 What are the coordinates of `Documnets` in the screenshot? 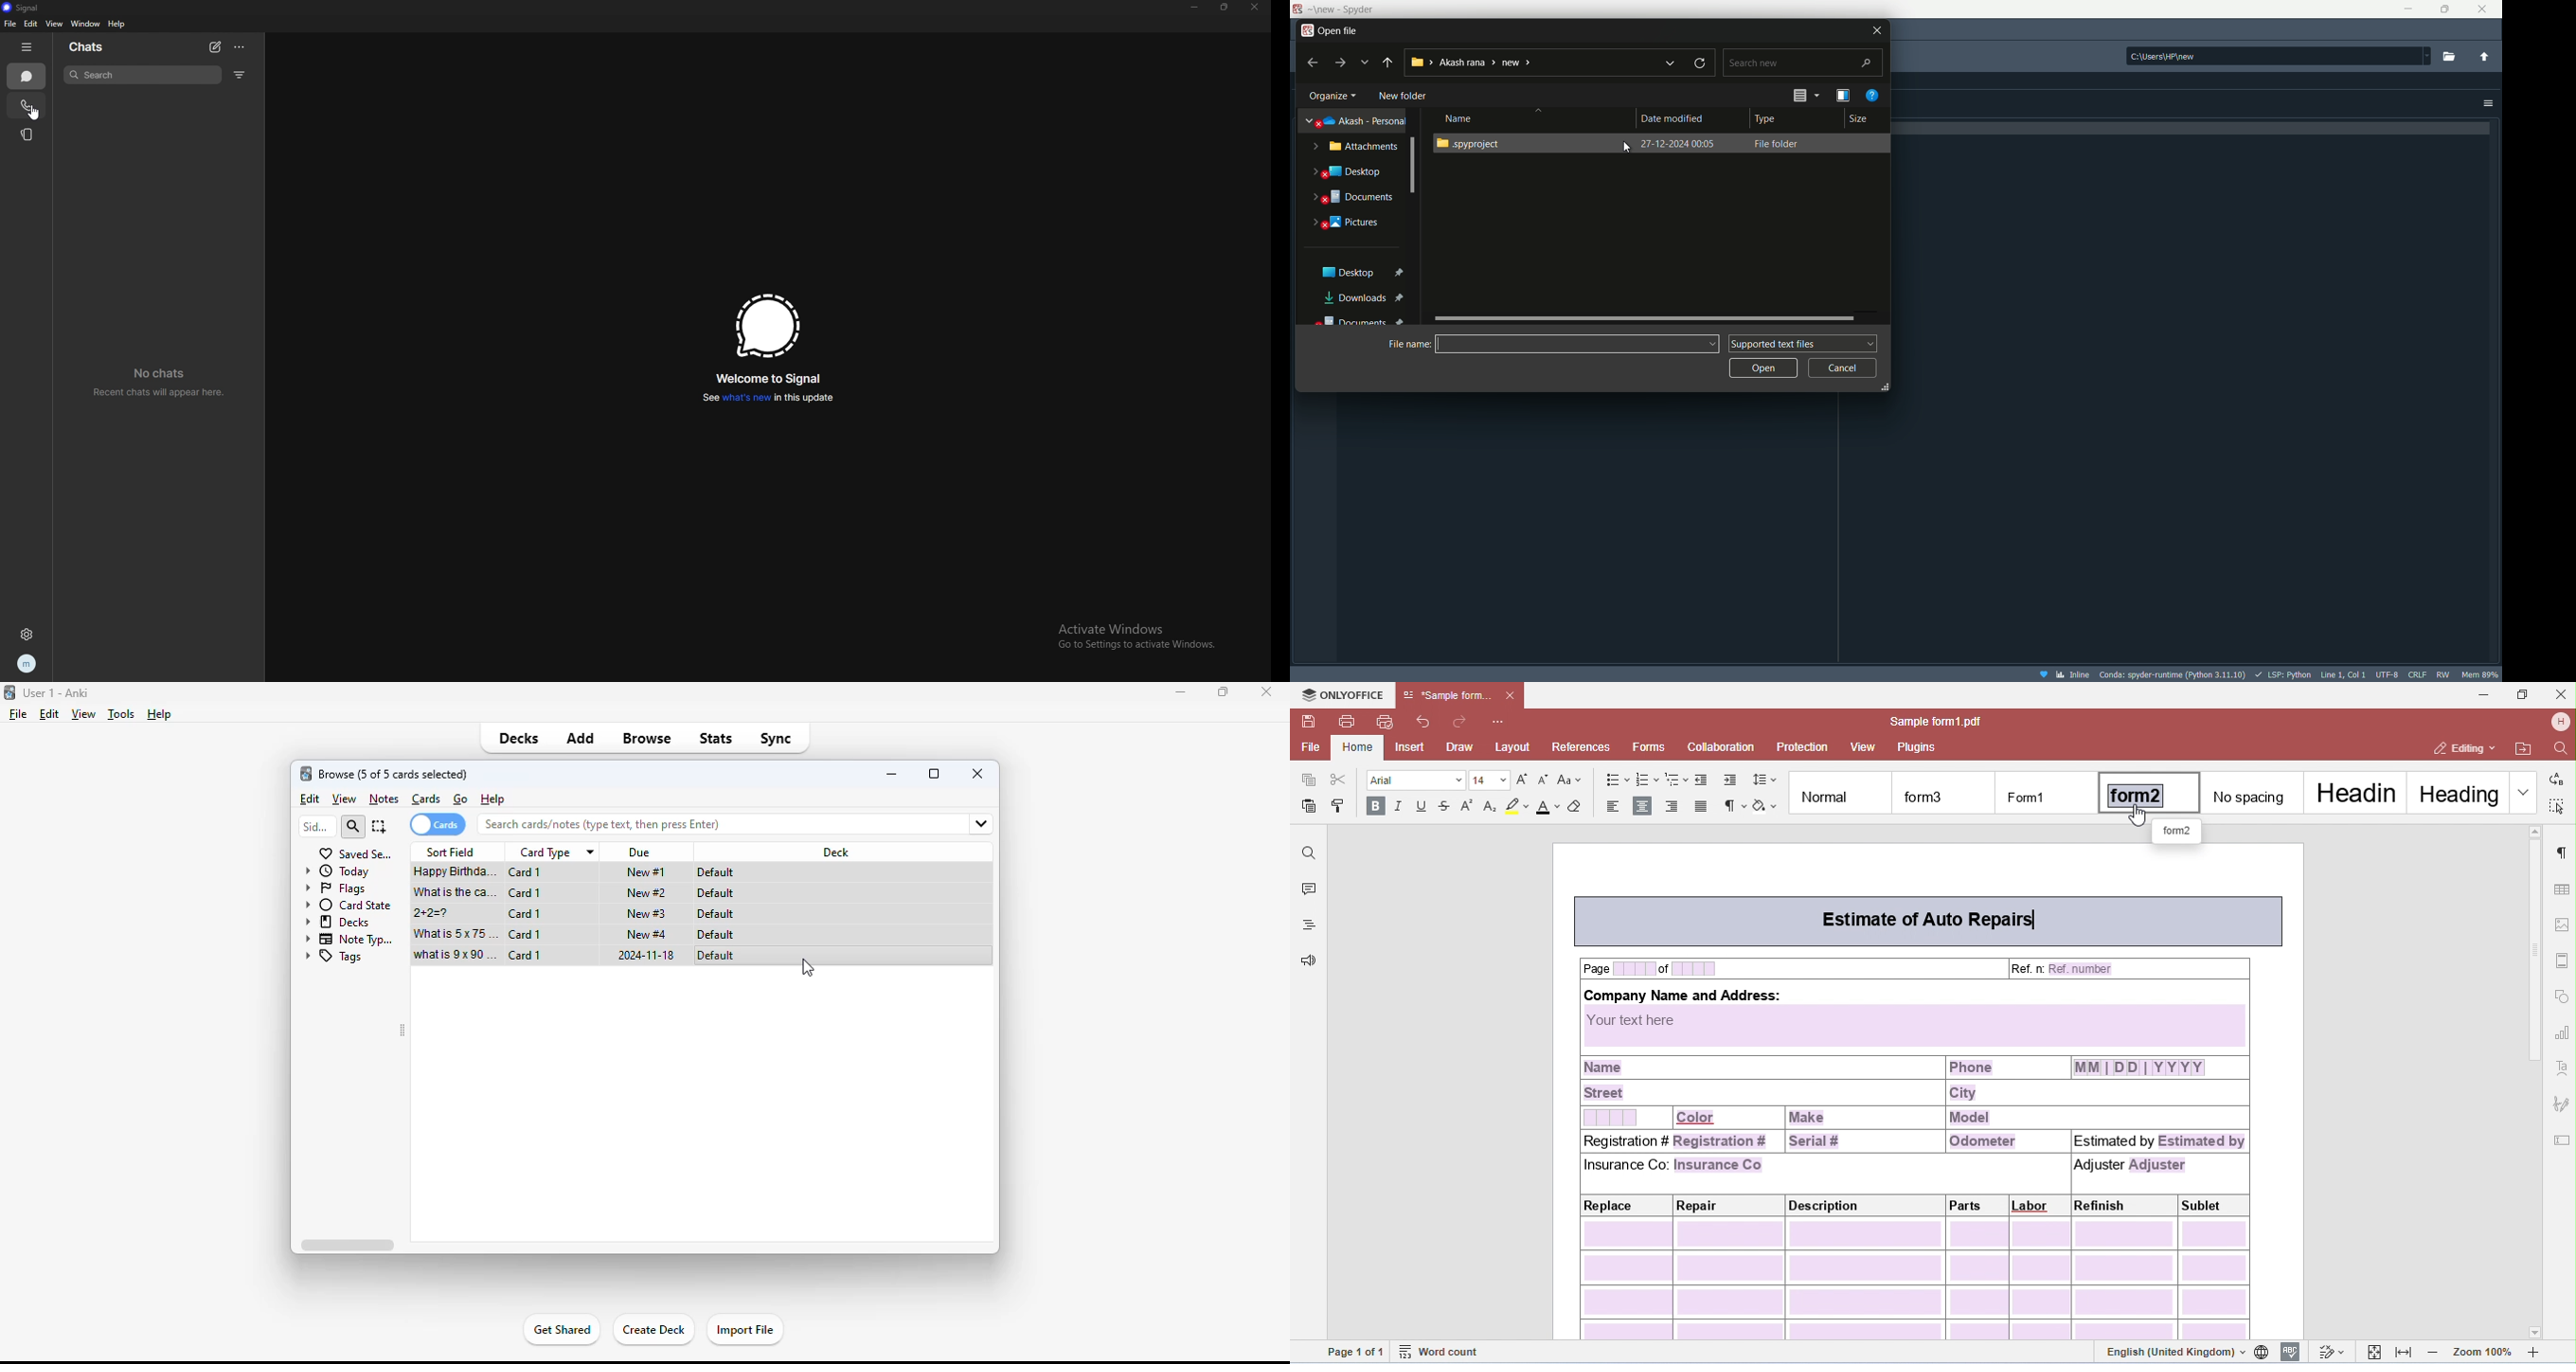 It's located at (1352, 197).